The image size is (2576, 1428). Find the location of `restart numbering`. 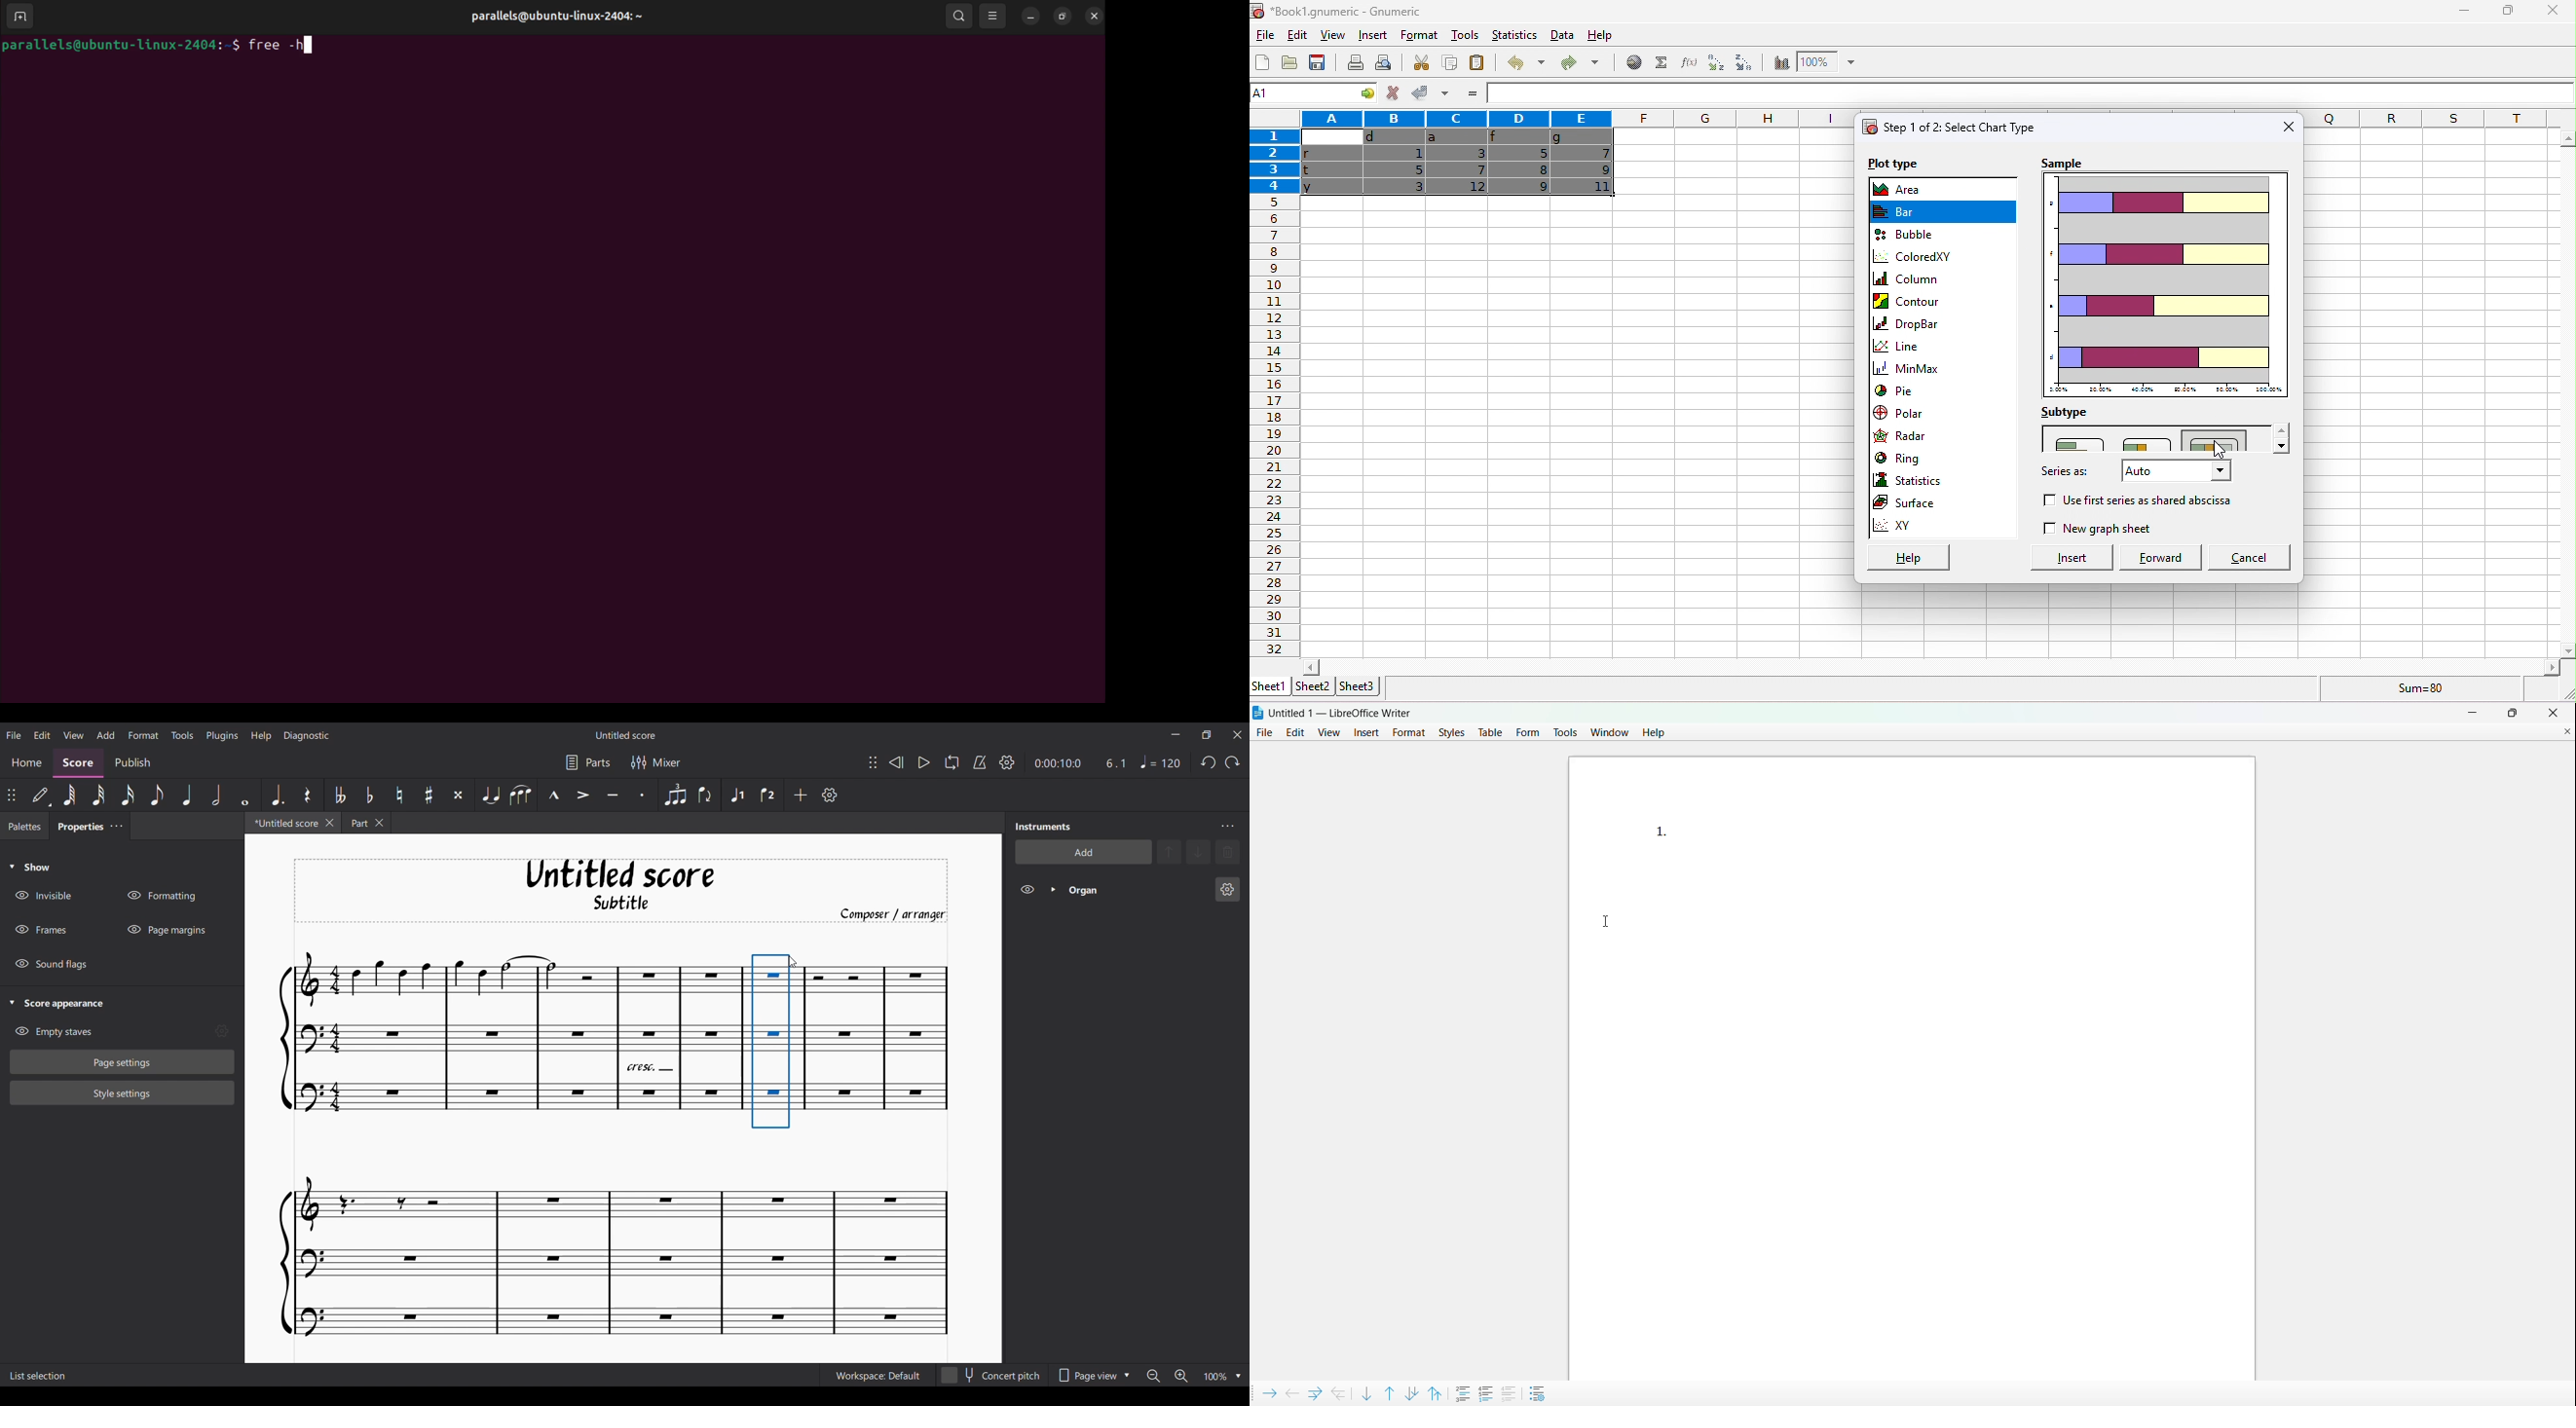

restart numbering is located at coordinates (1487, 1391).